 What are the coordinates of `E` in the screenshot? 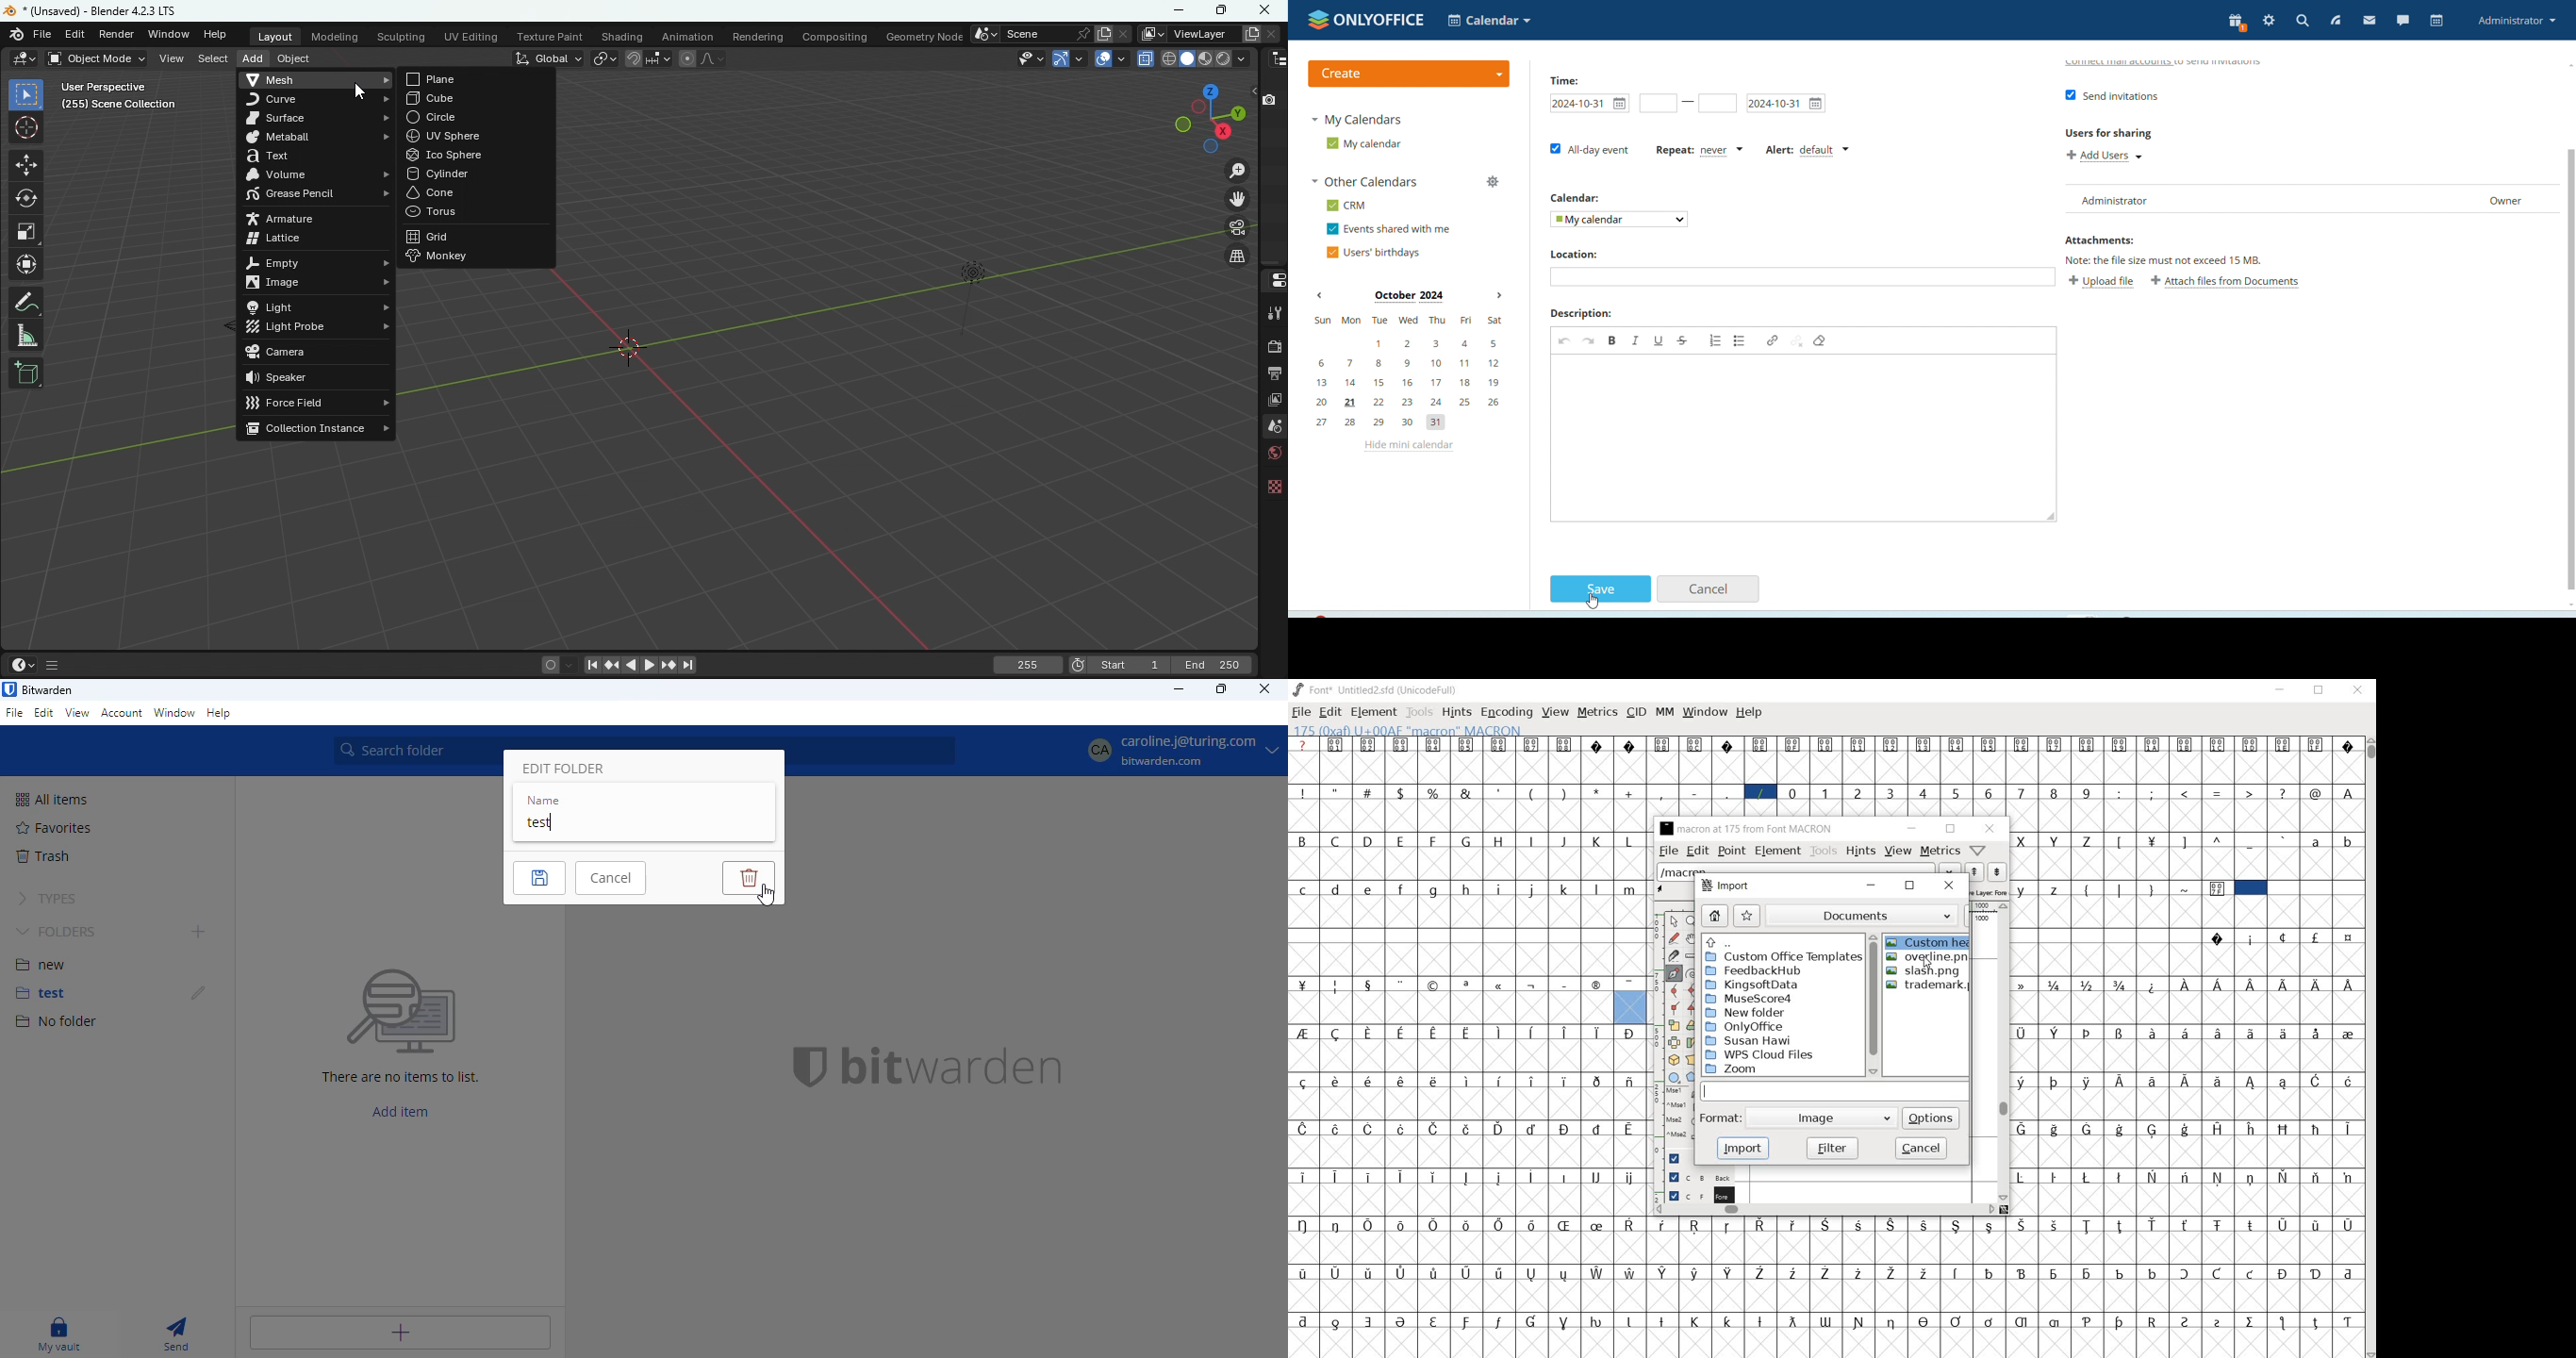 It's located at (1401, 841).